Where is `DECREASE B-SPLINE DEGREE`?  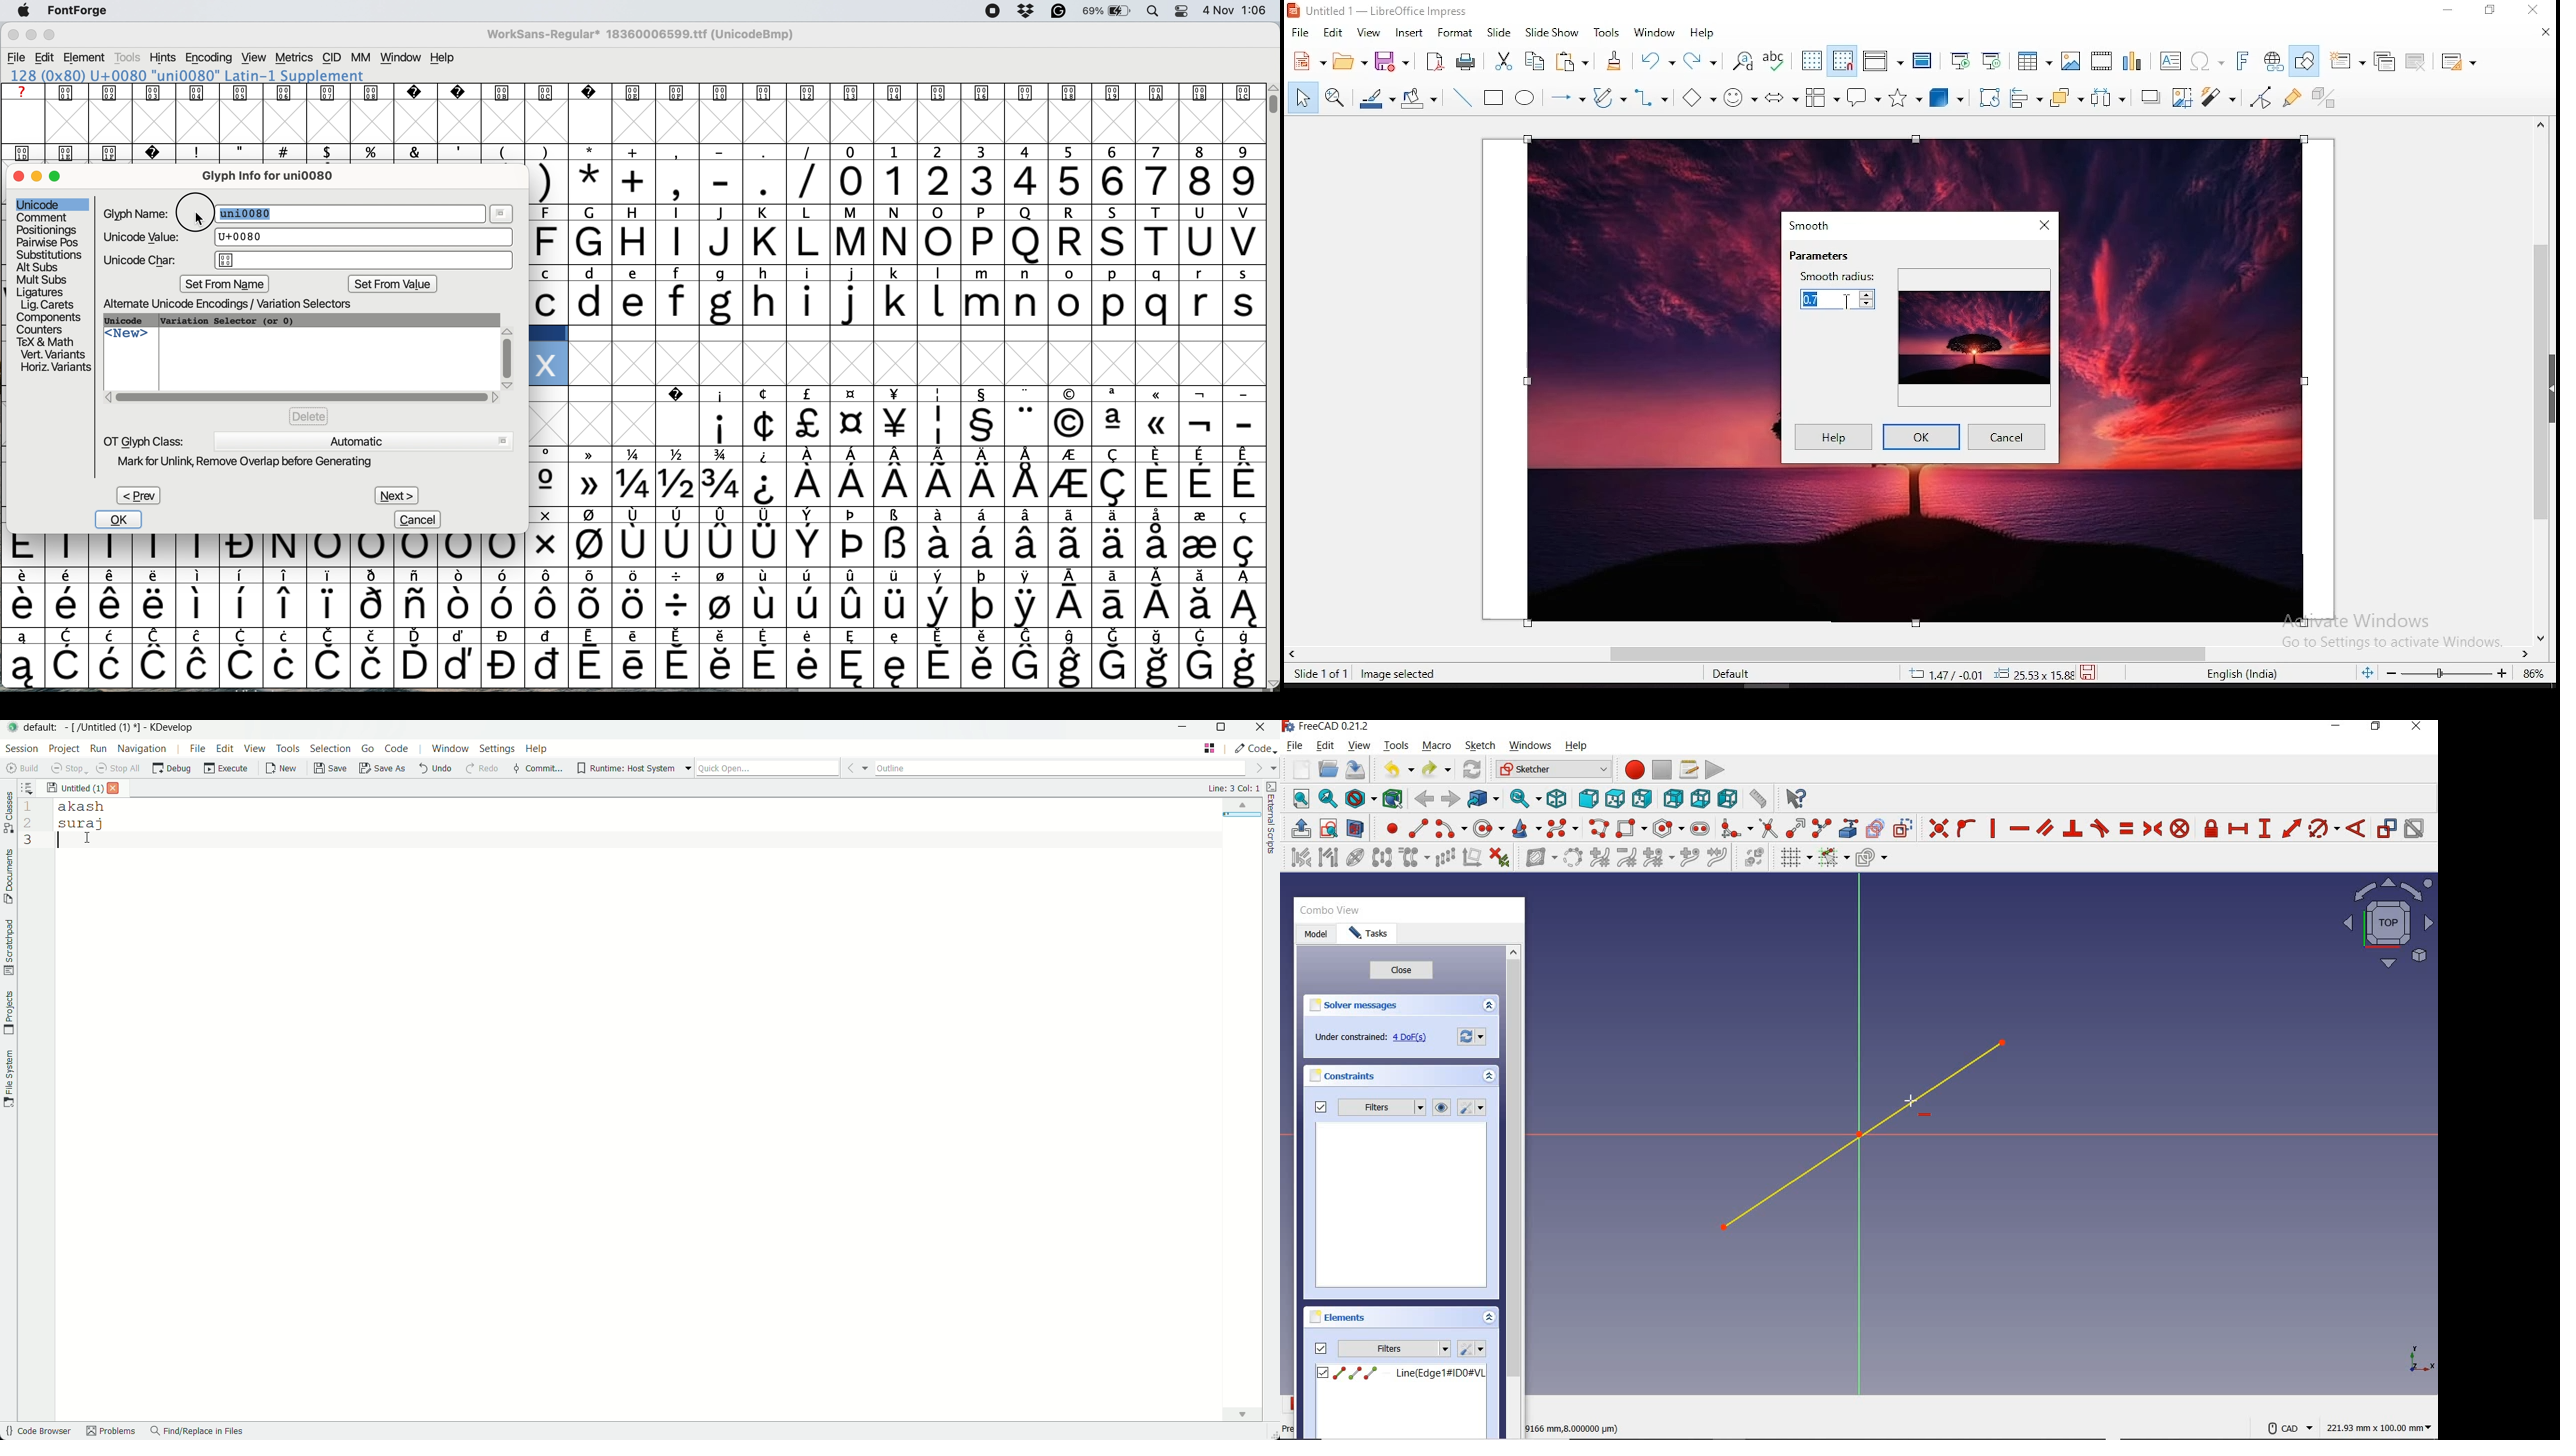
DECREASE B-SPLINE DEGREE is located at coordinates (1626, 857).